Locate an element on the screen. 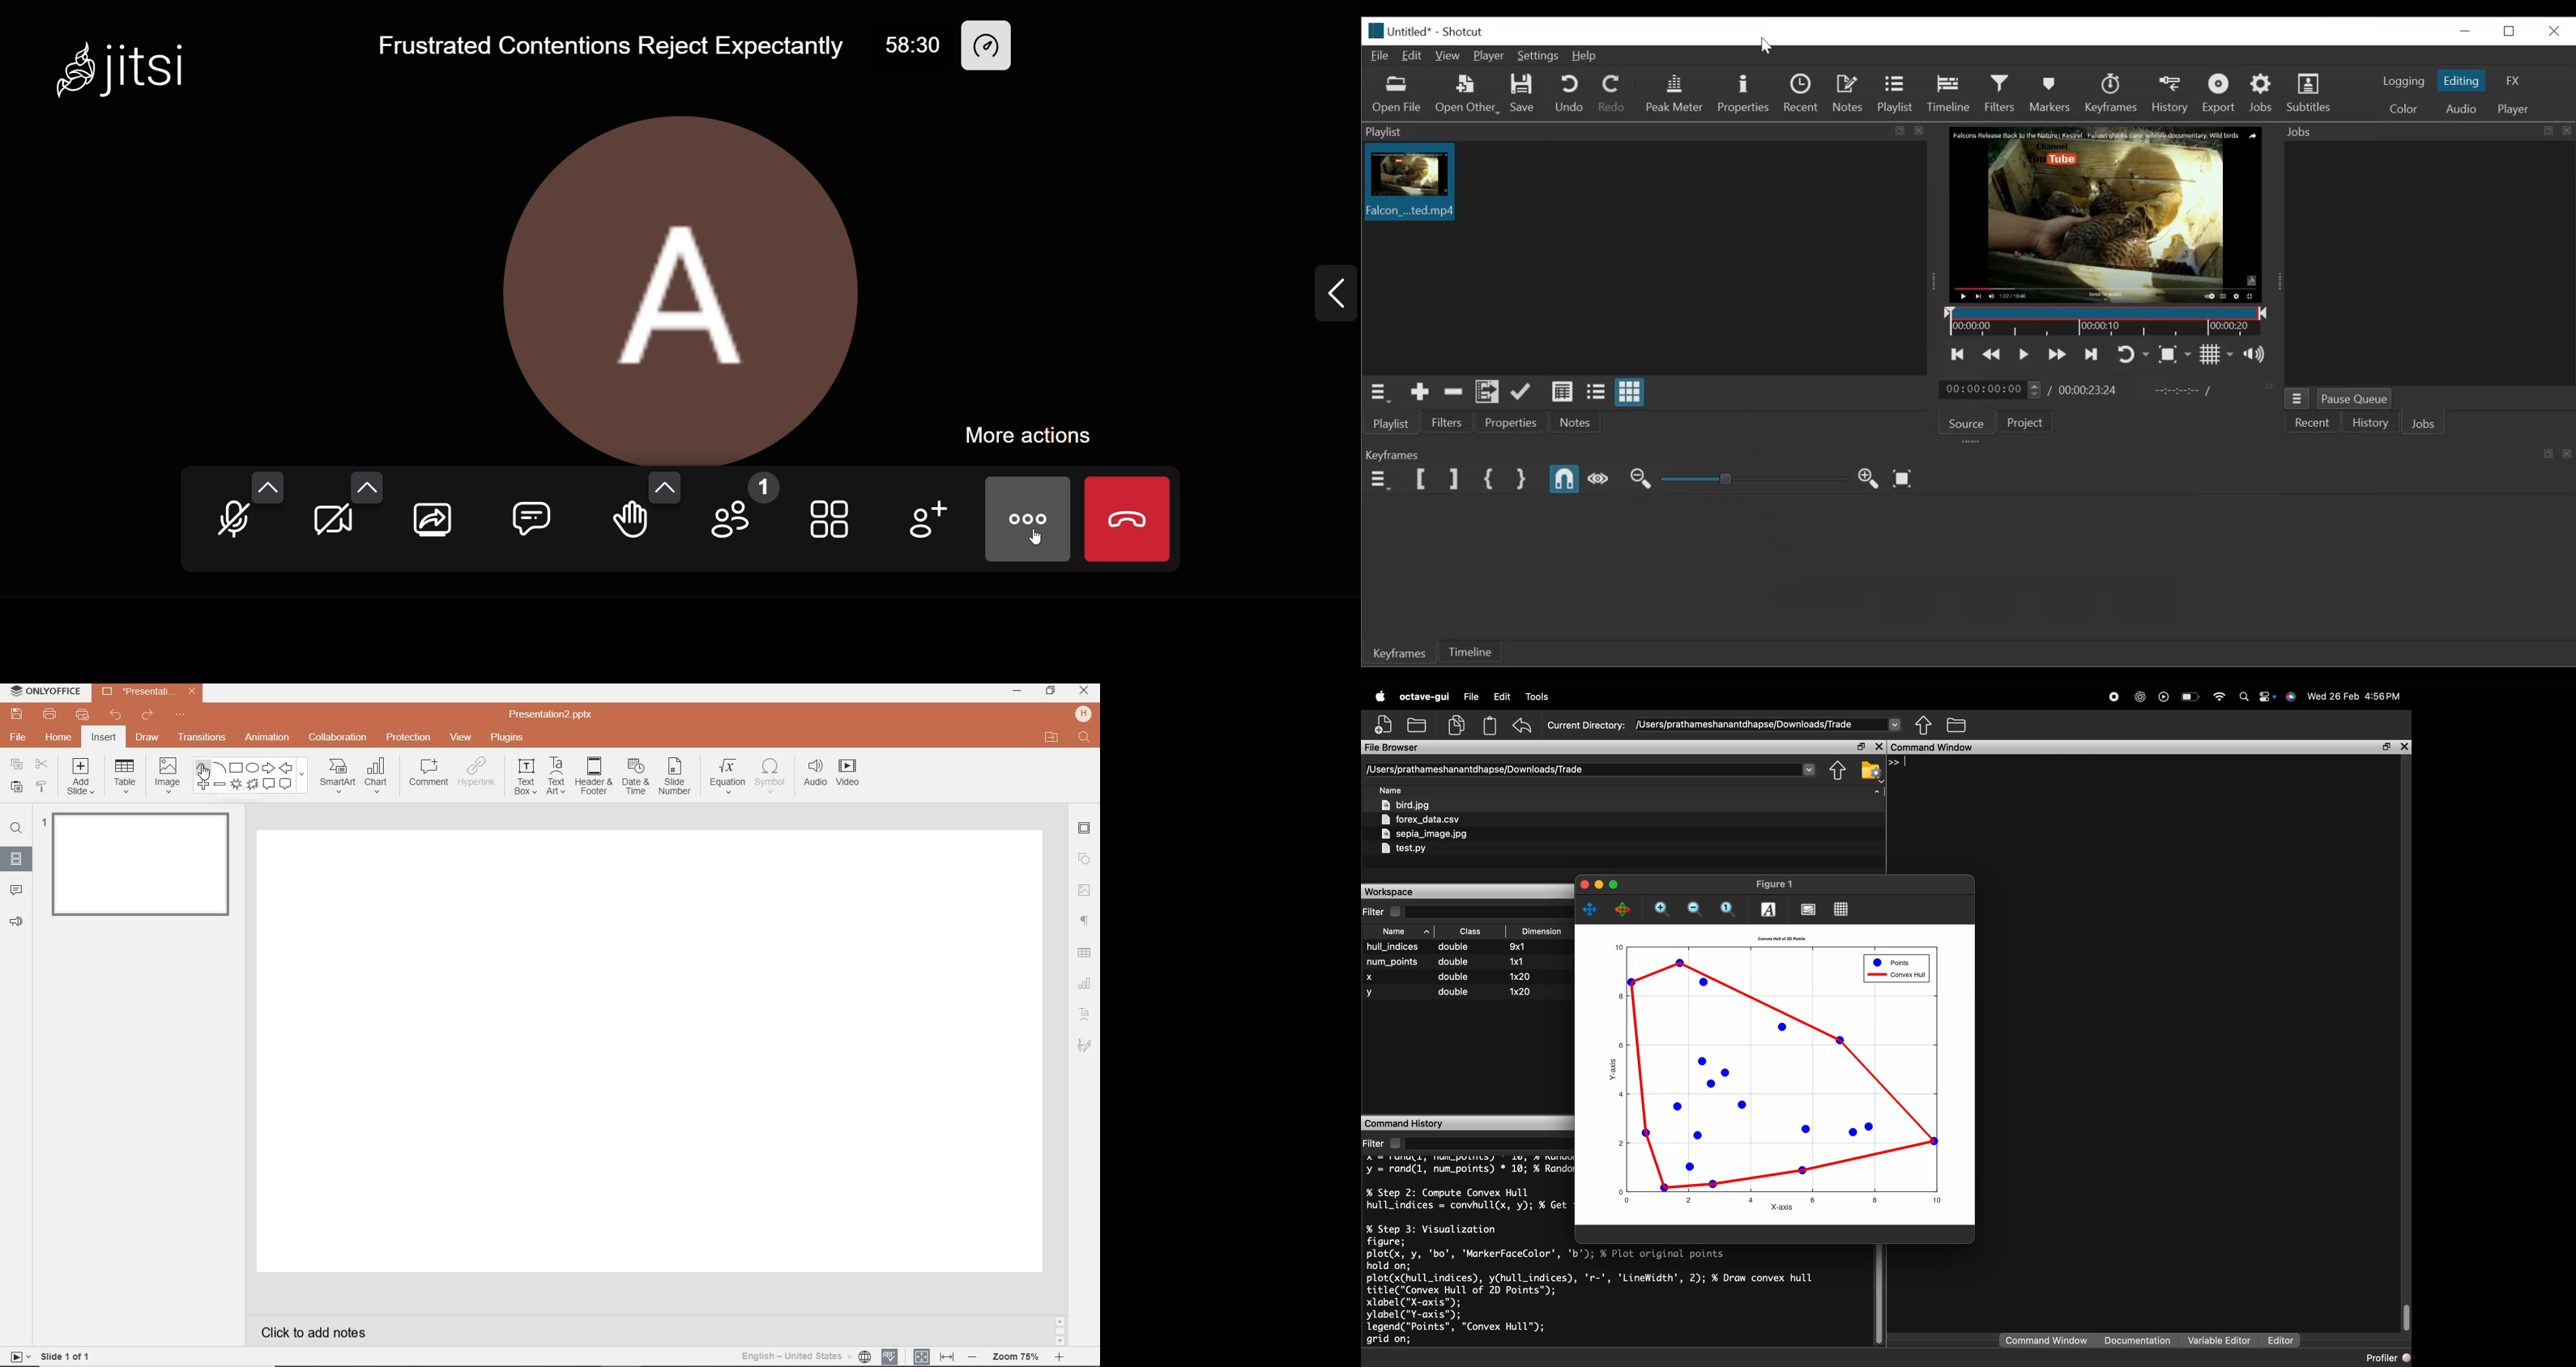 Image resolution: width=2576 pixels, height=1372 pixels. TRANSITIONS is located at coordinates (204, 738).